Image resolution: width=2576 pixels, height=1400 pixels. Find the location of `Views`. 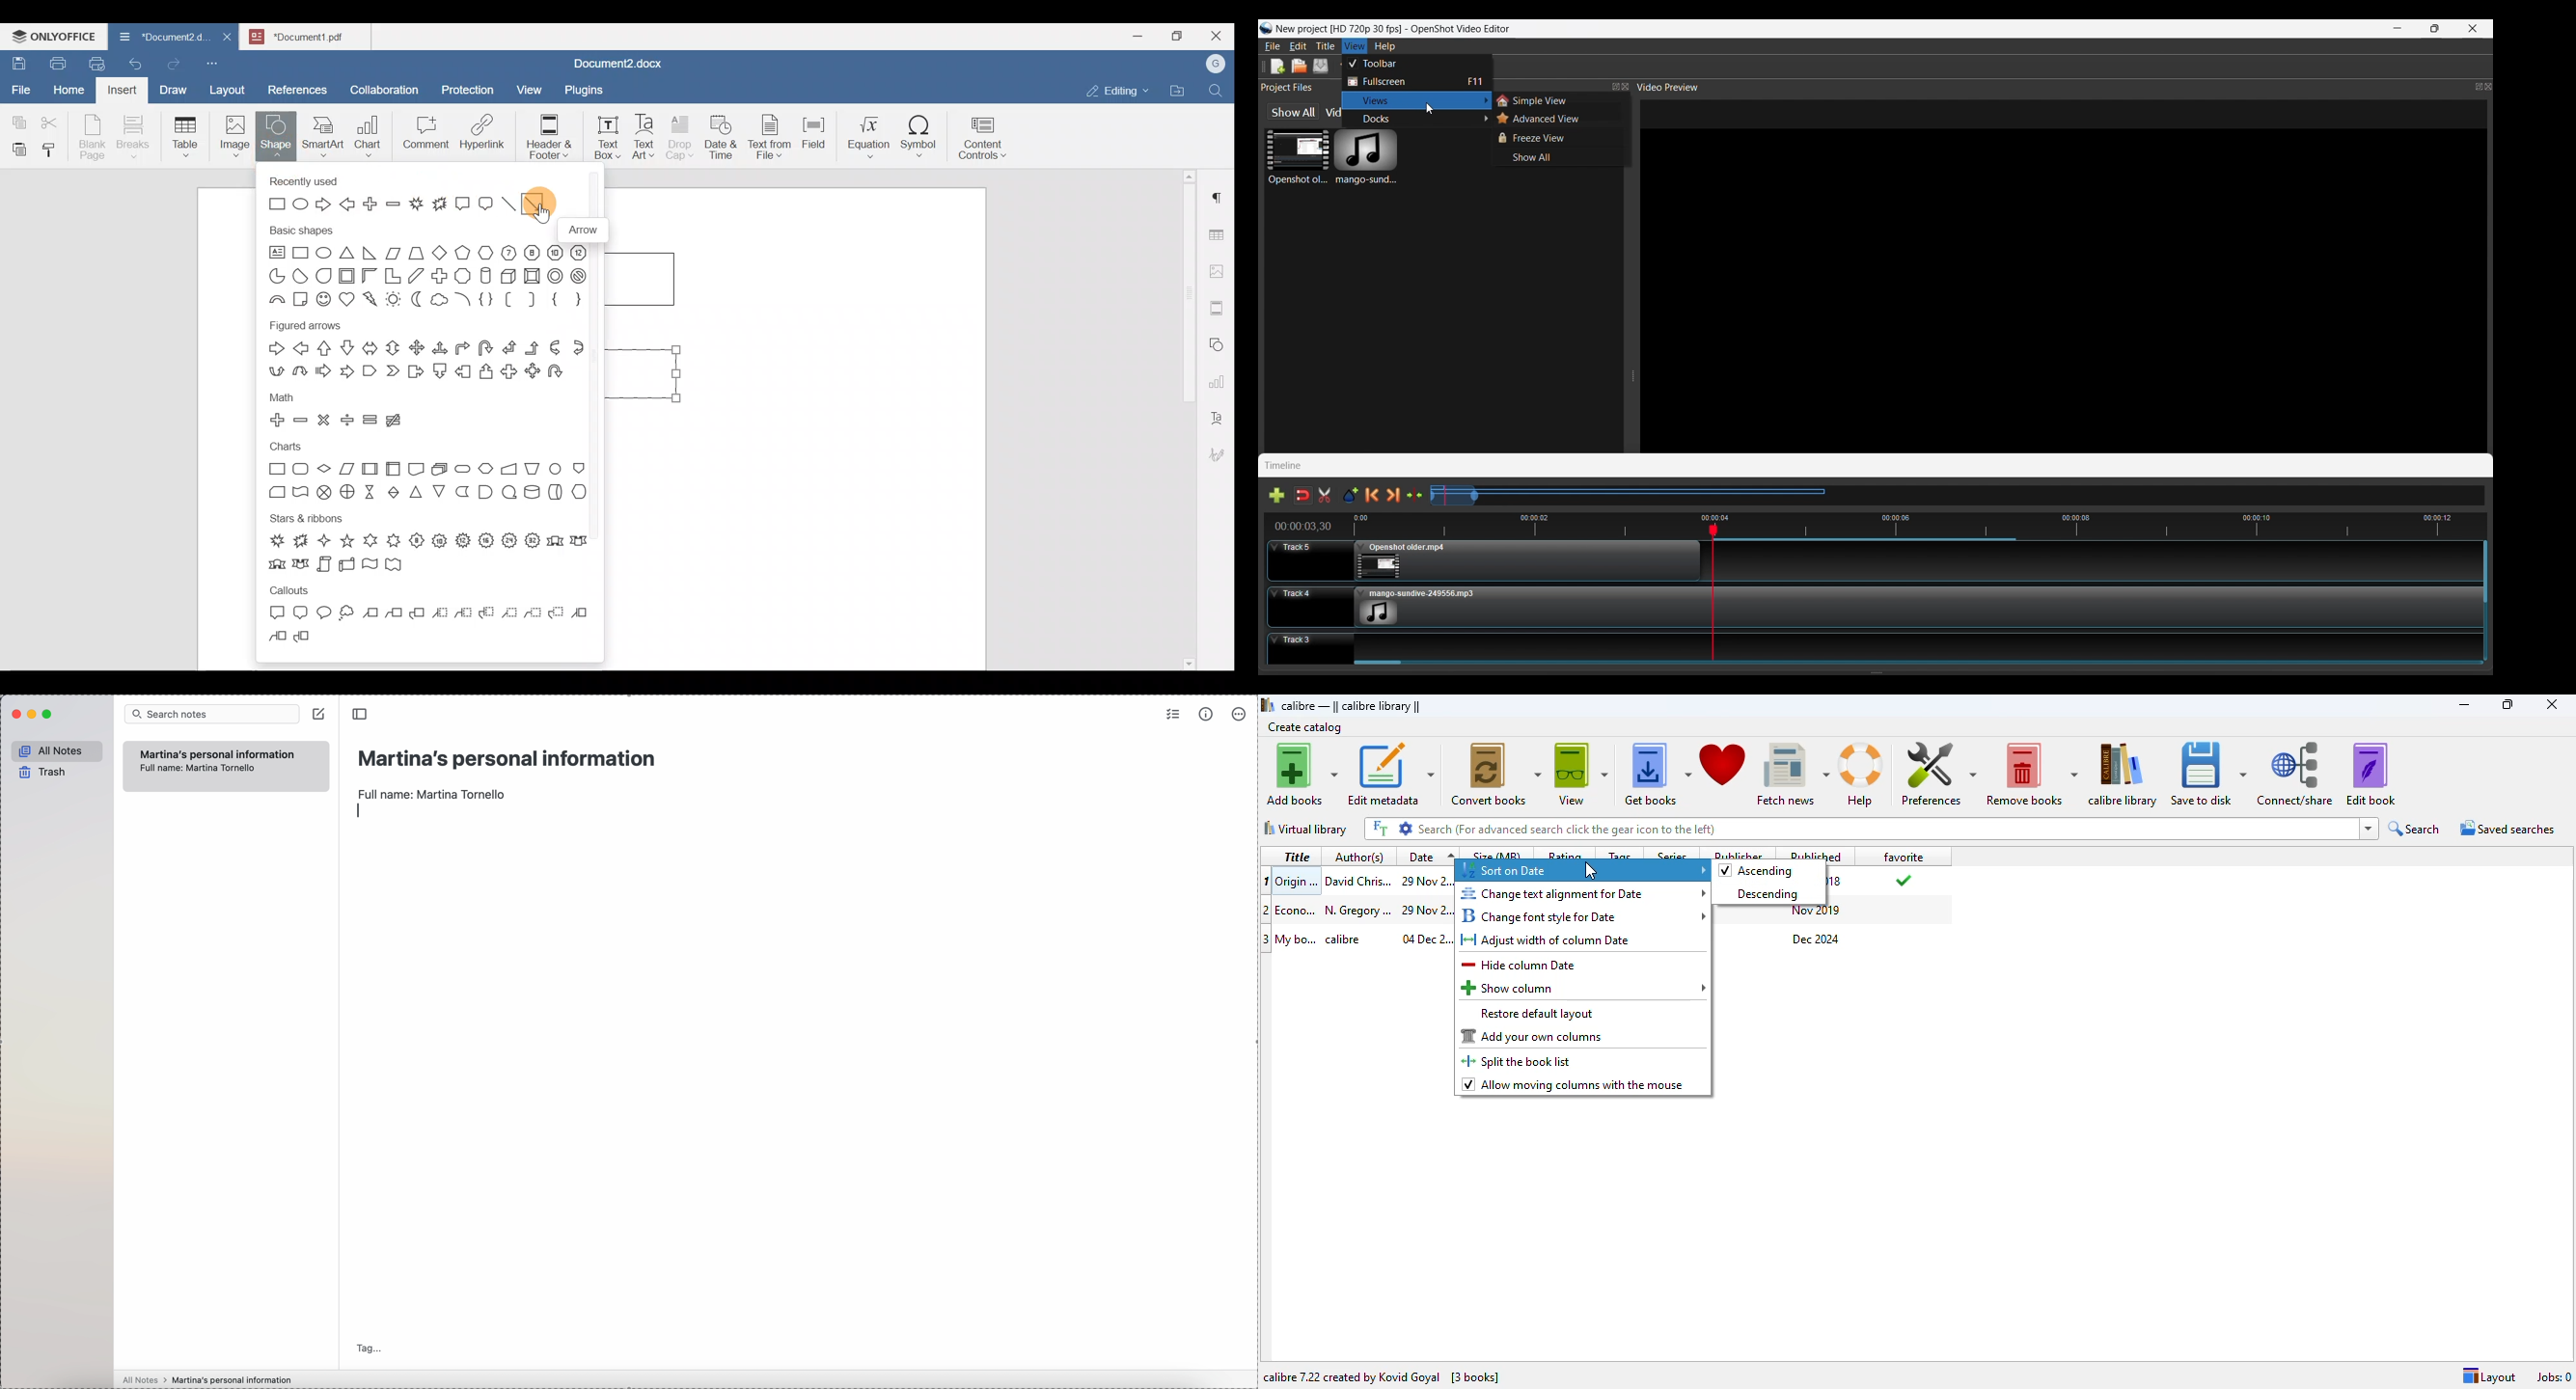

Views is located at coordinates (1416, 99).